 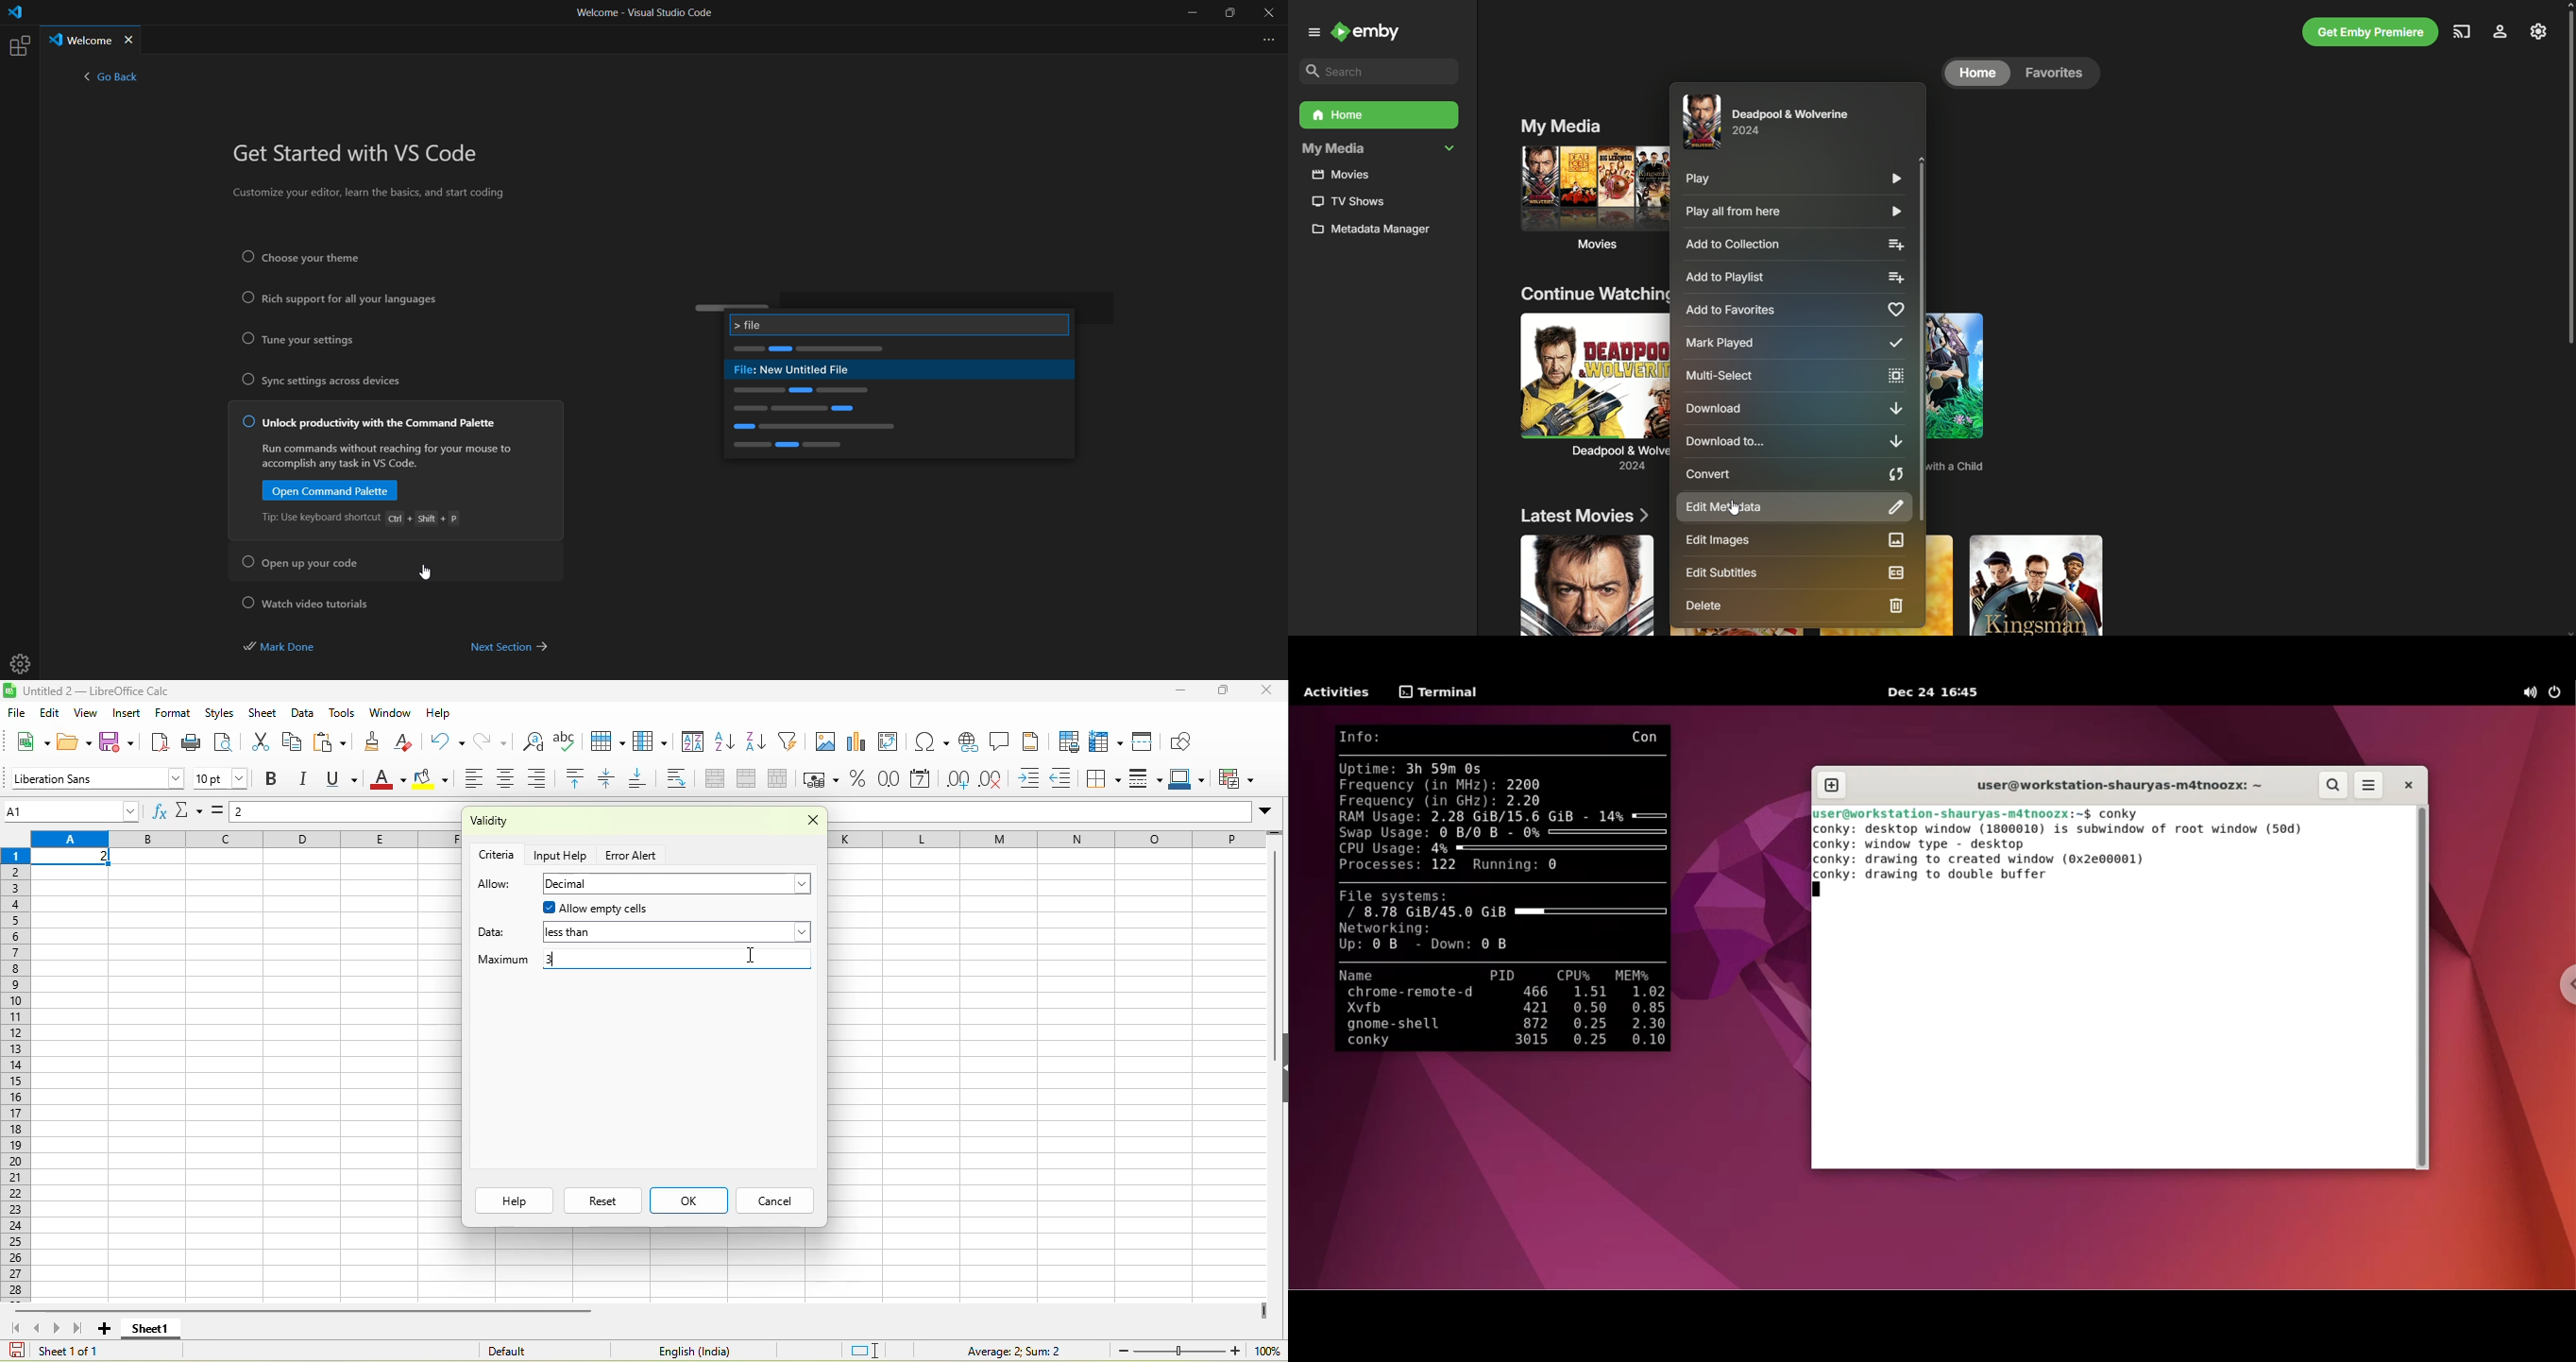 I want to click on format as currency, so click(x=822, y=779).